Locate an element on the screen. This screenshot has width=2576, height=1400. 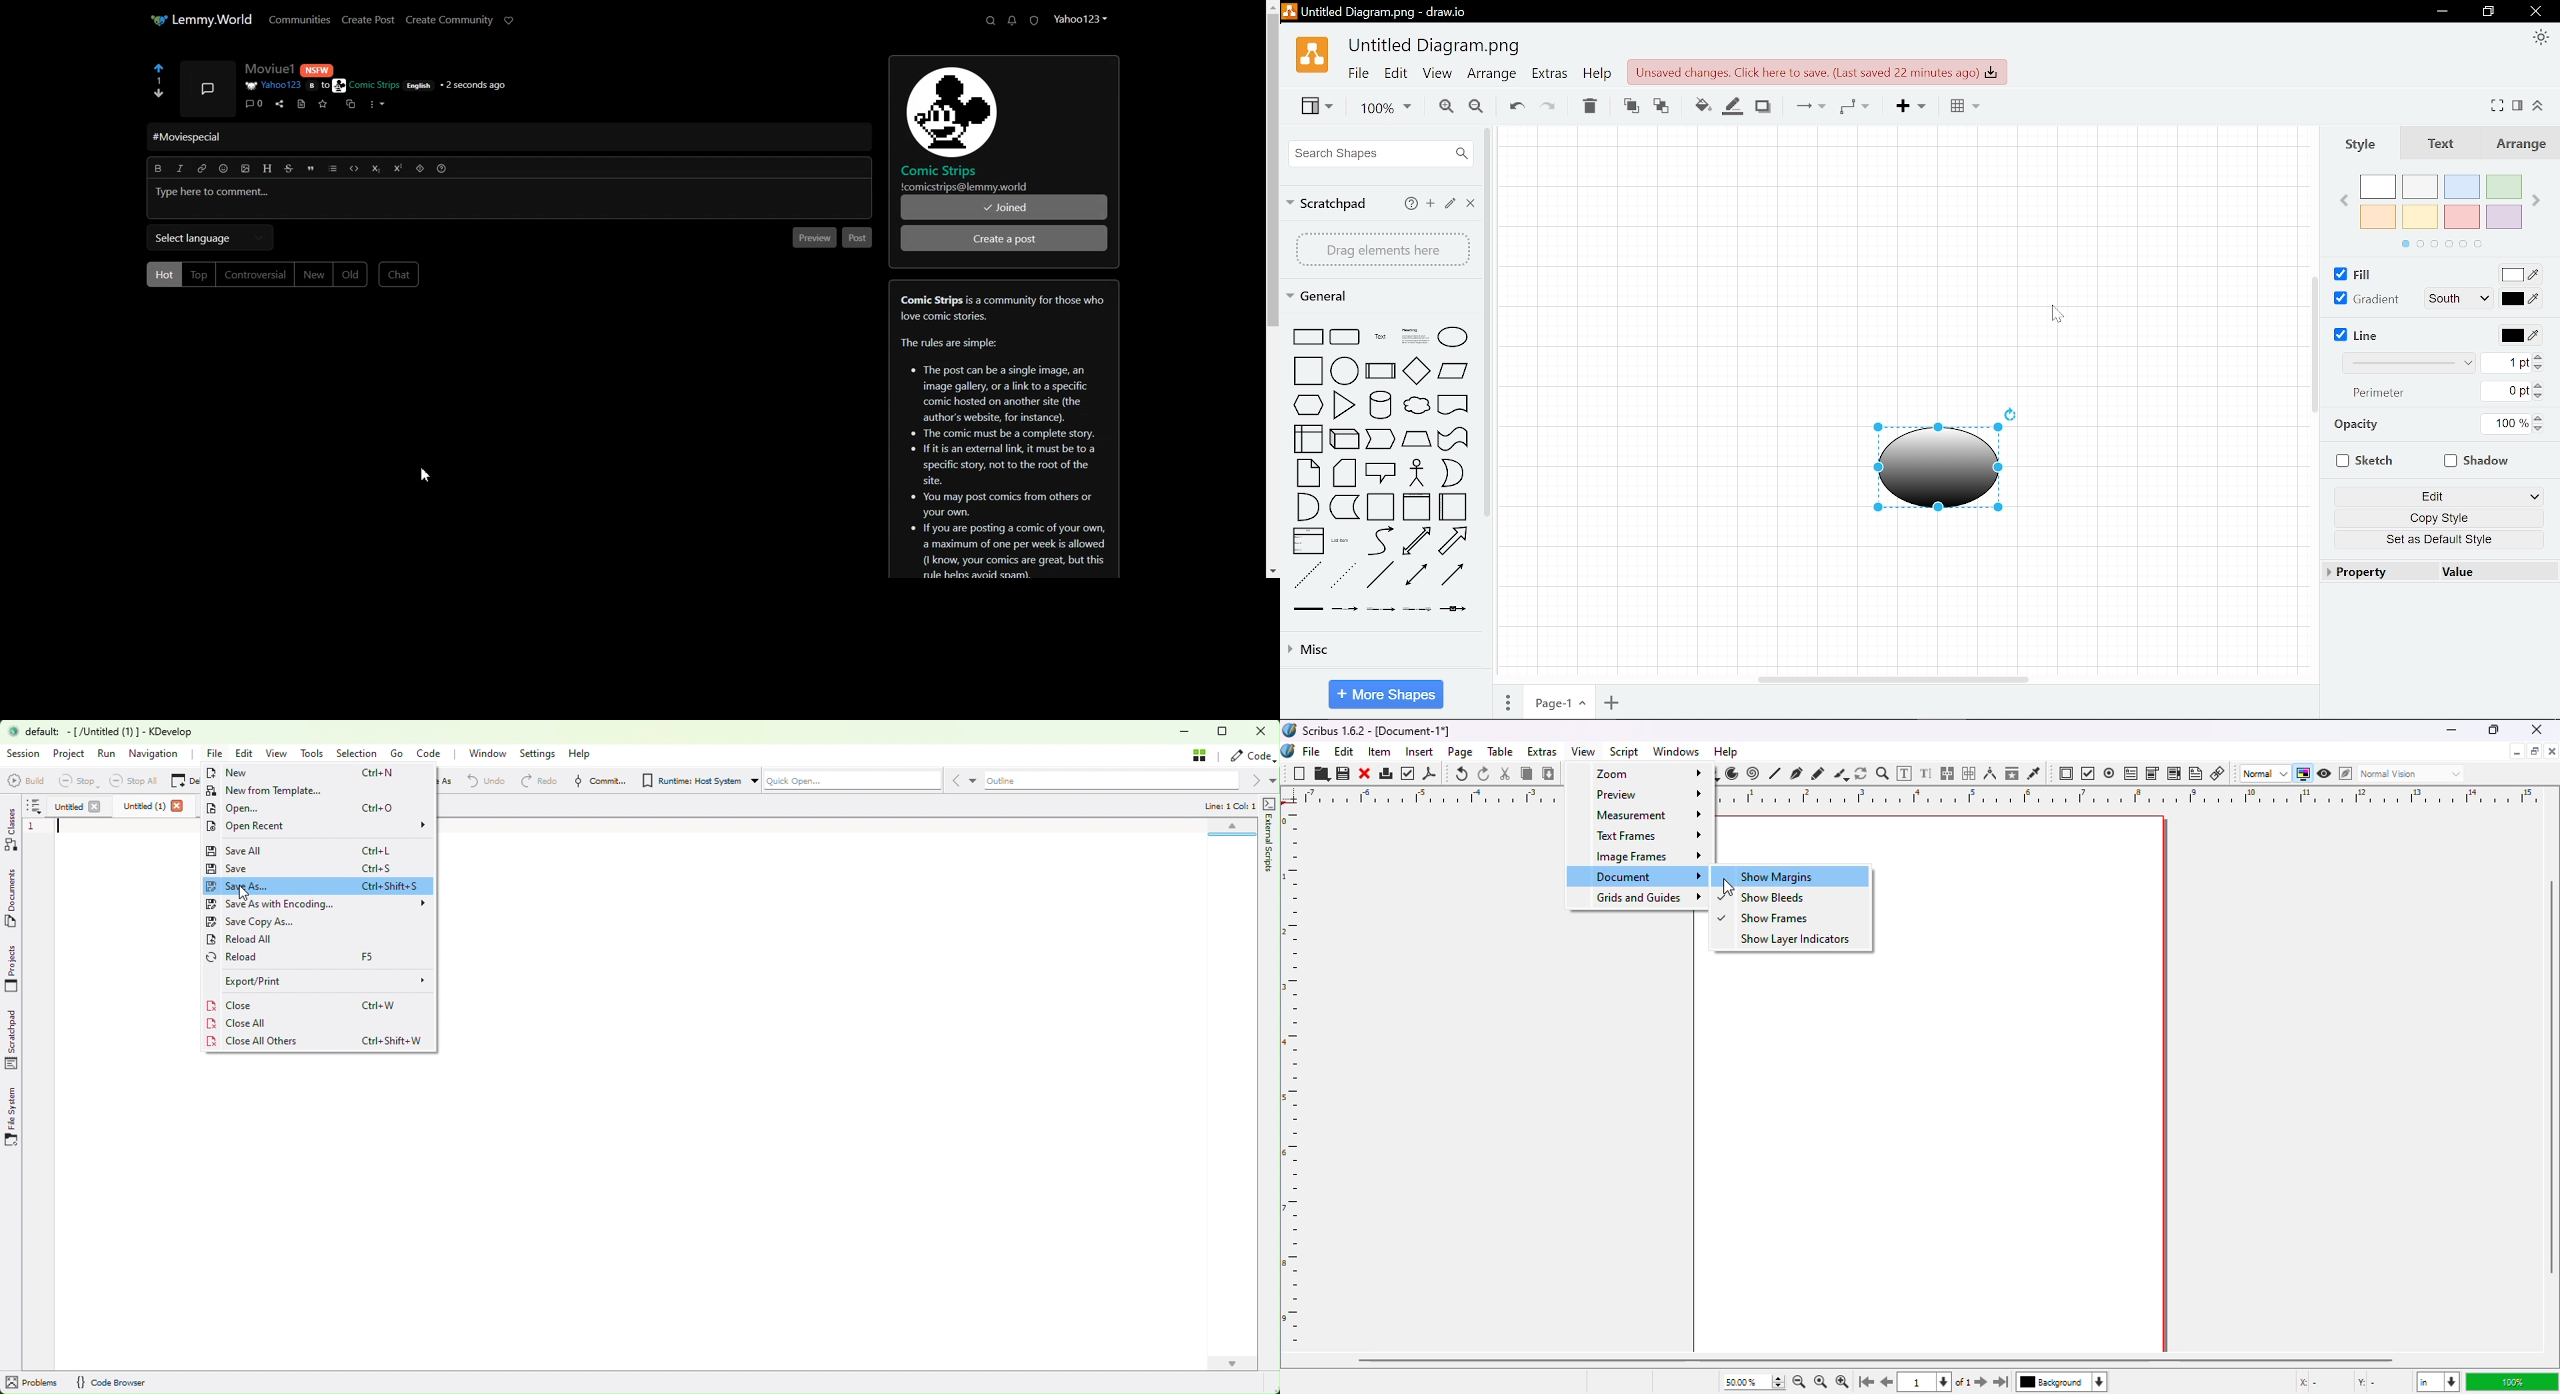
X -        Y - is located at coordinates (2340, 1383).